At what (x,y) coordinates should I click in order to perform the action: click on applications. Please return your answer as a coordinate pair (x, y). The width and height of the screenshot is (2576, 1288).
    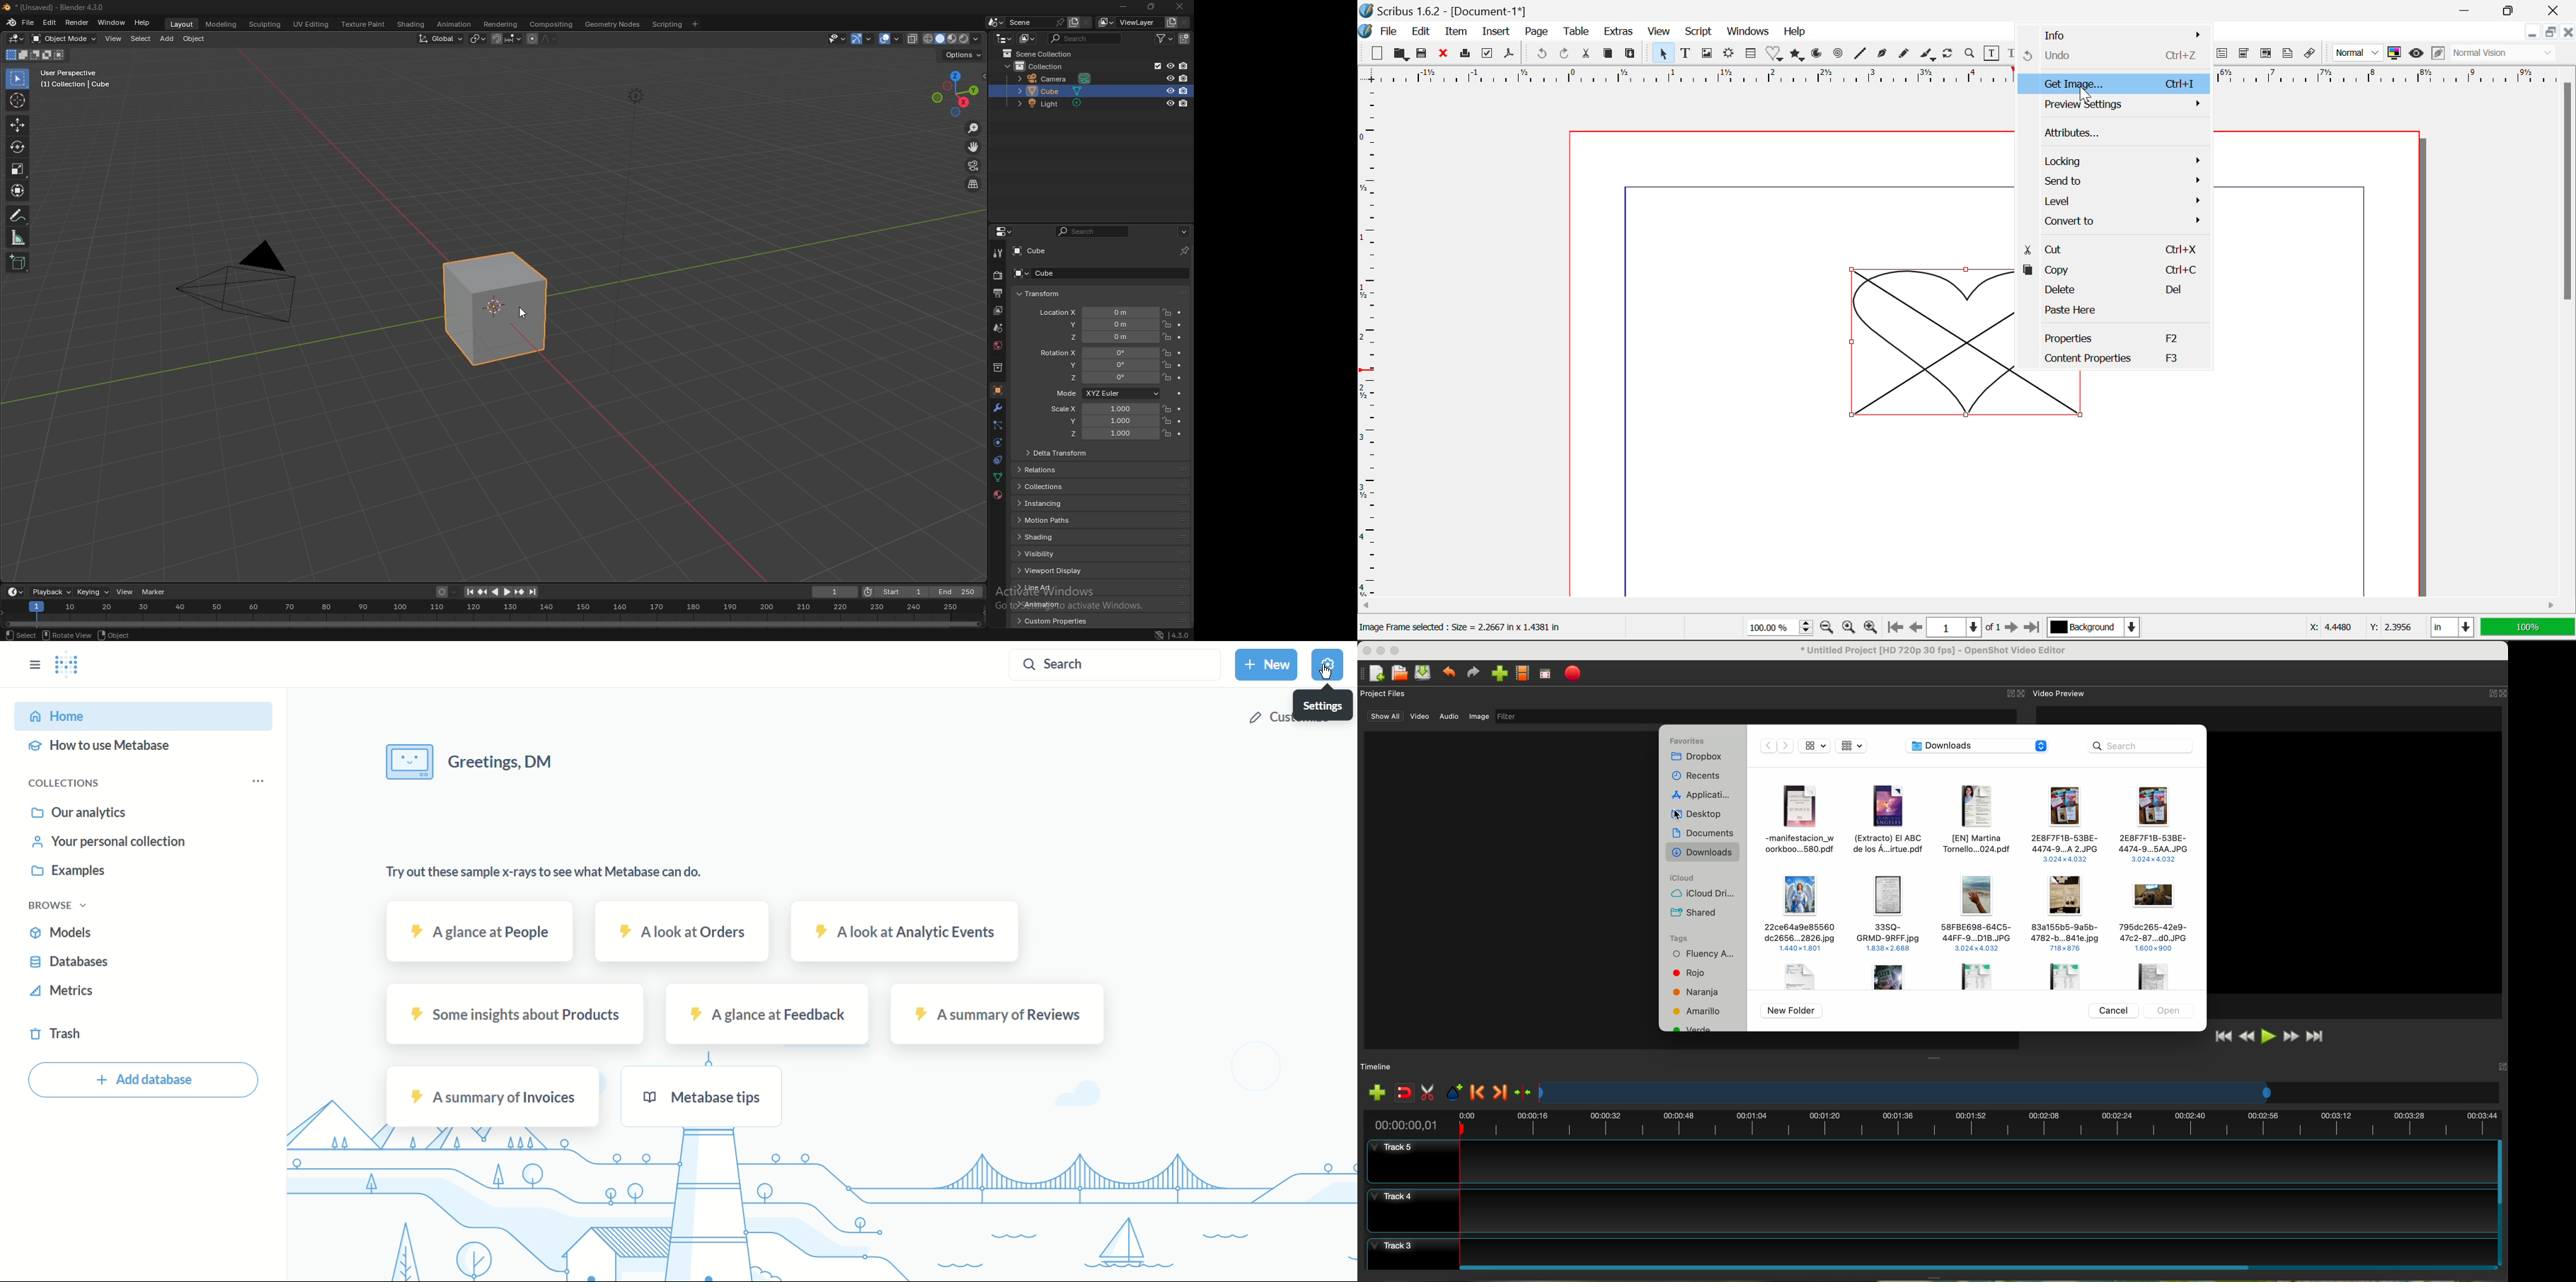
    Looking at the image, I should click on (1703, 793).